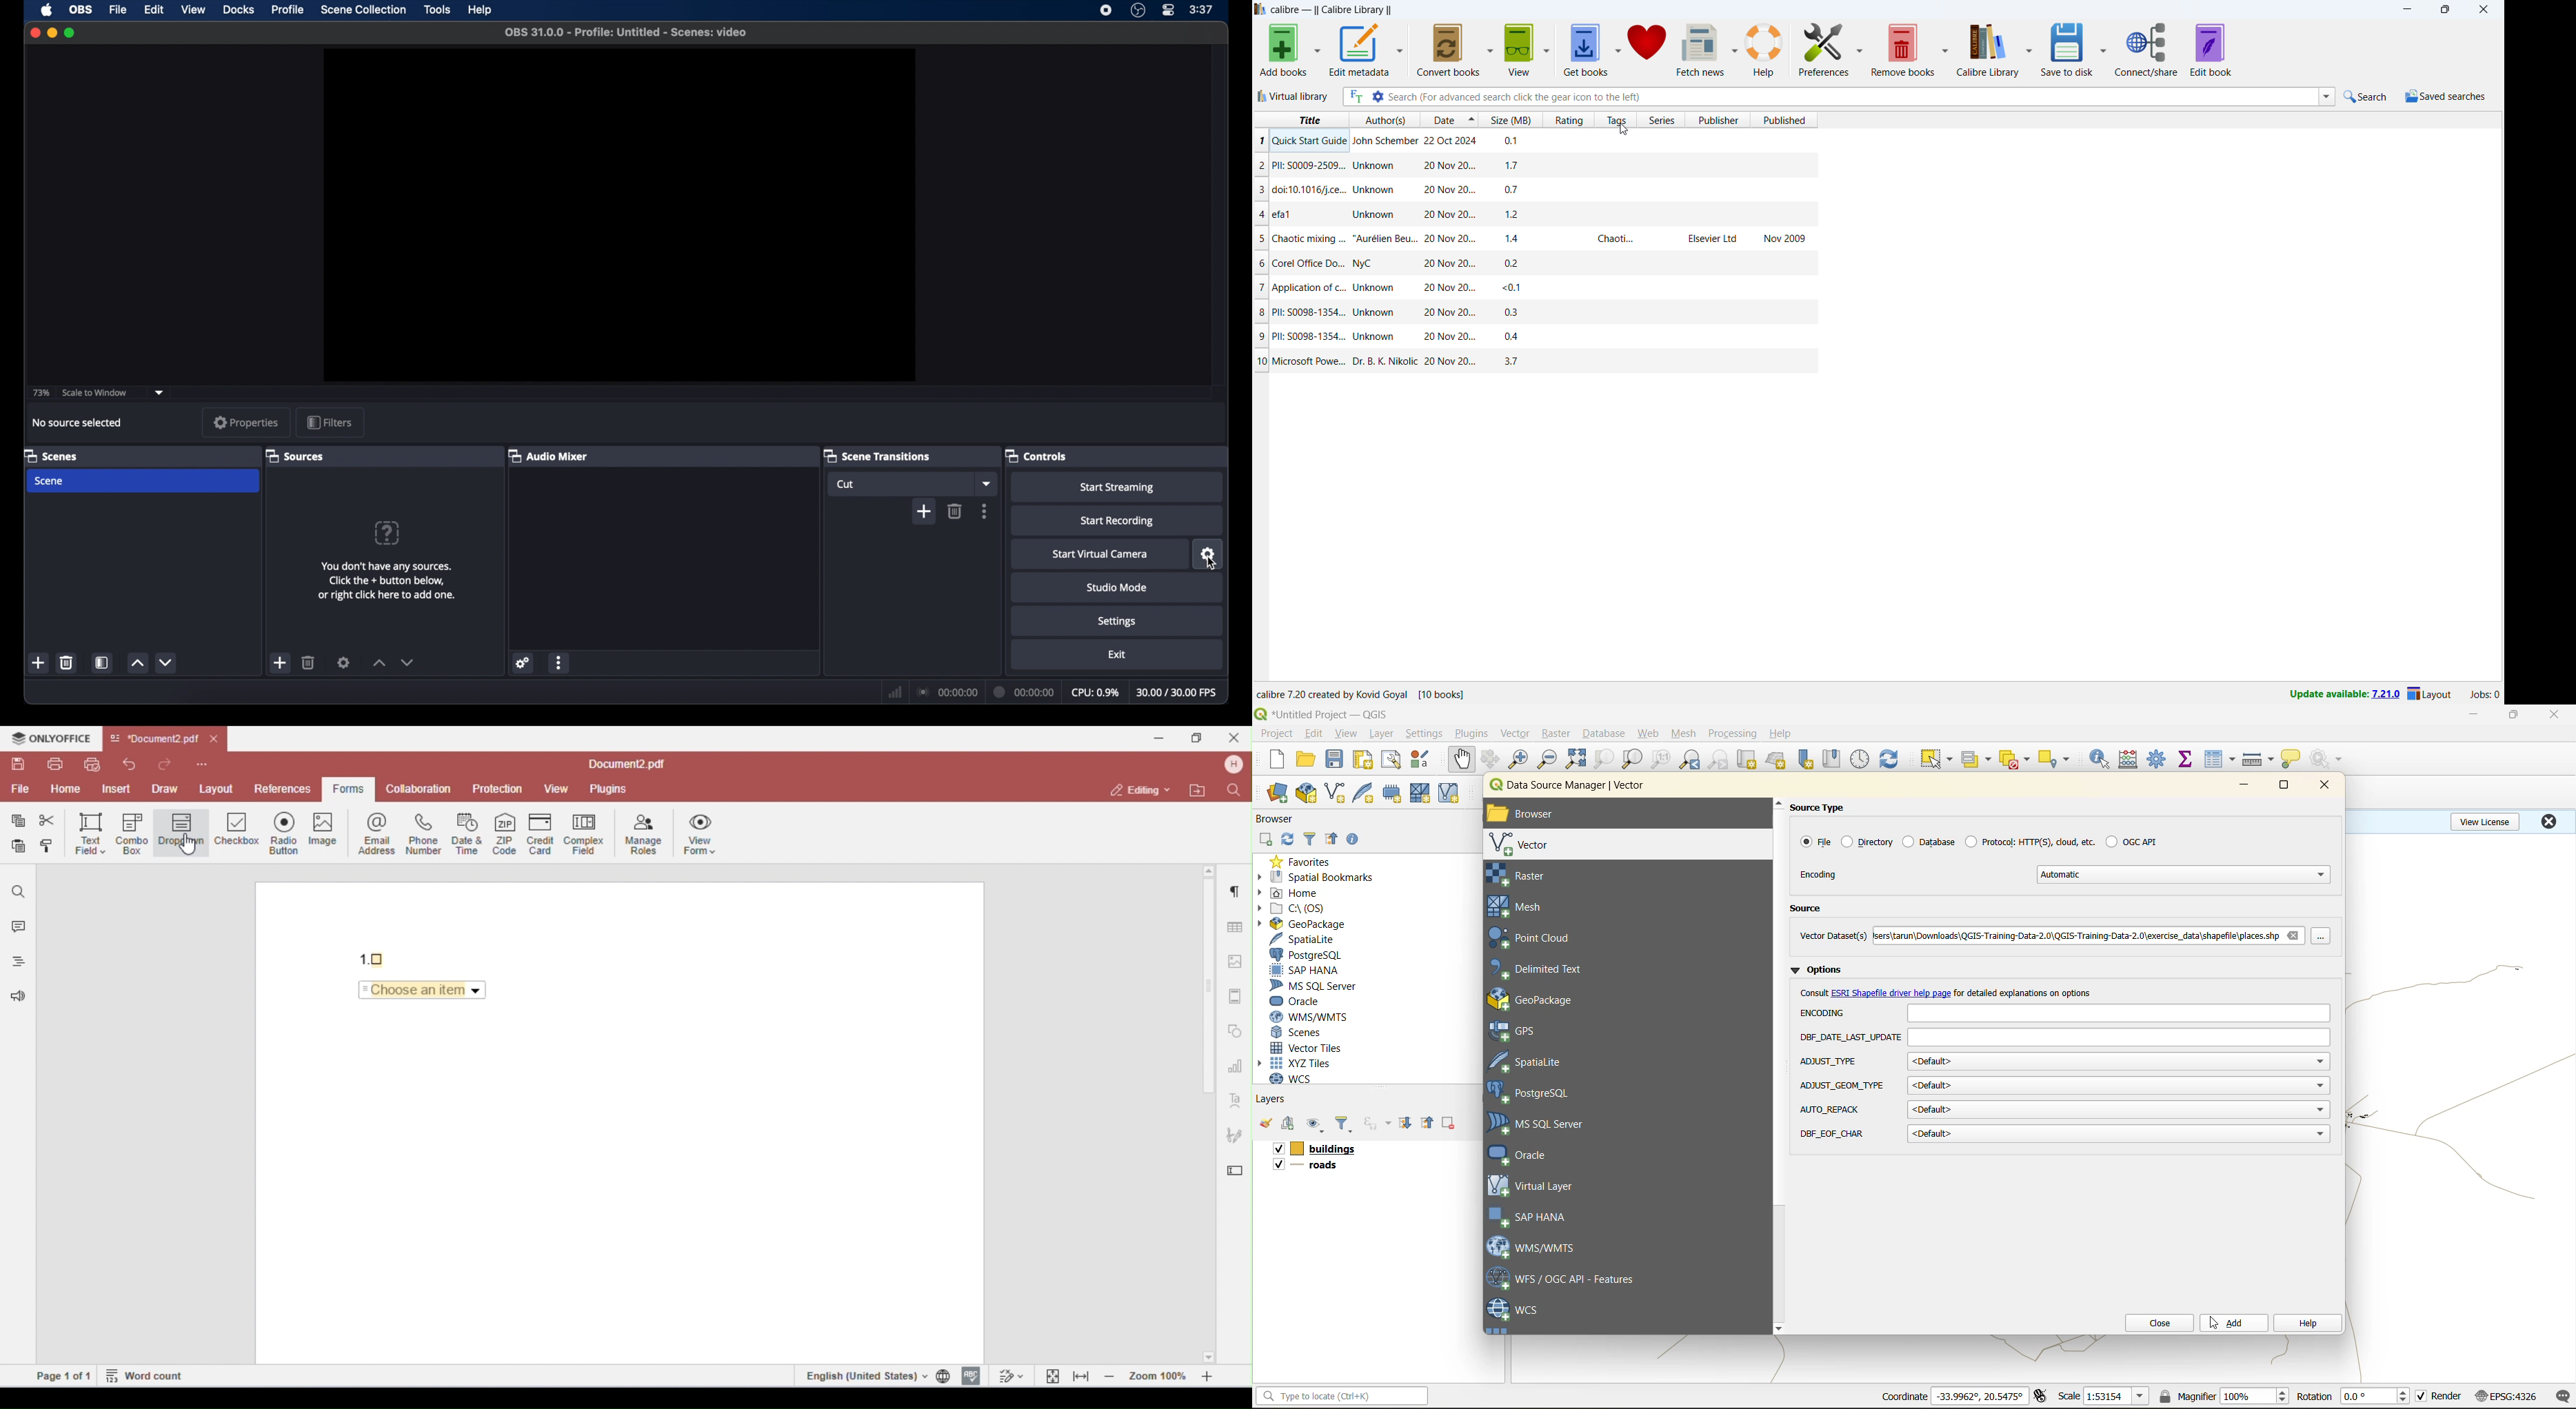  I want to click on scene, so click(50, 481).